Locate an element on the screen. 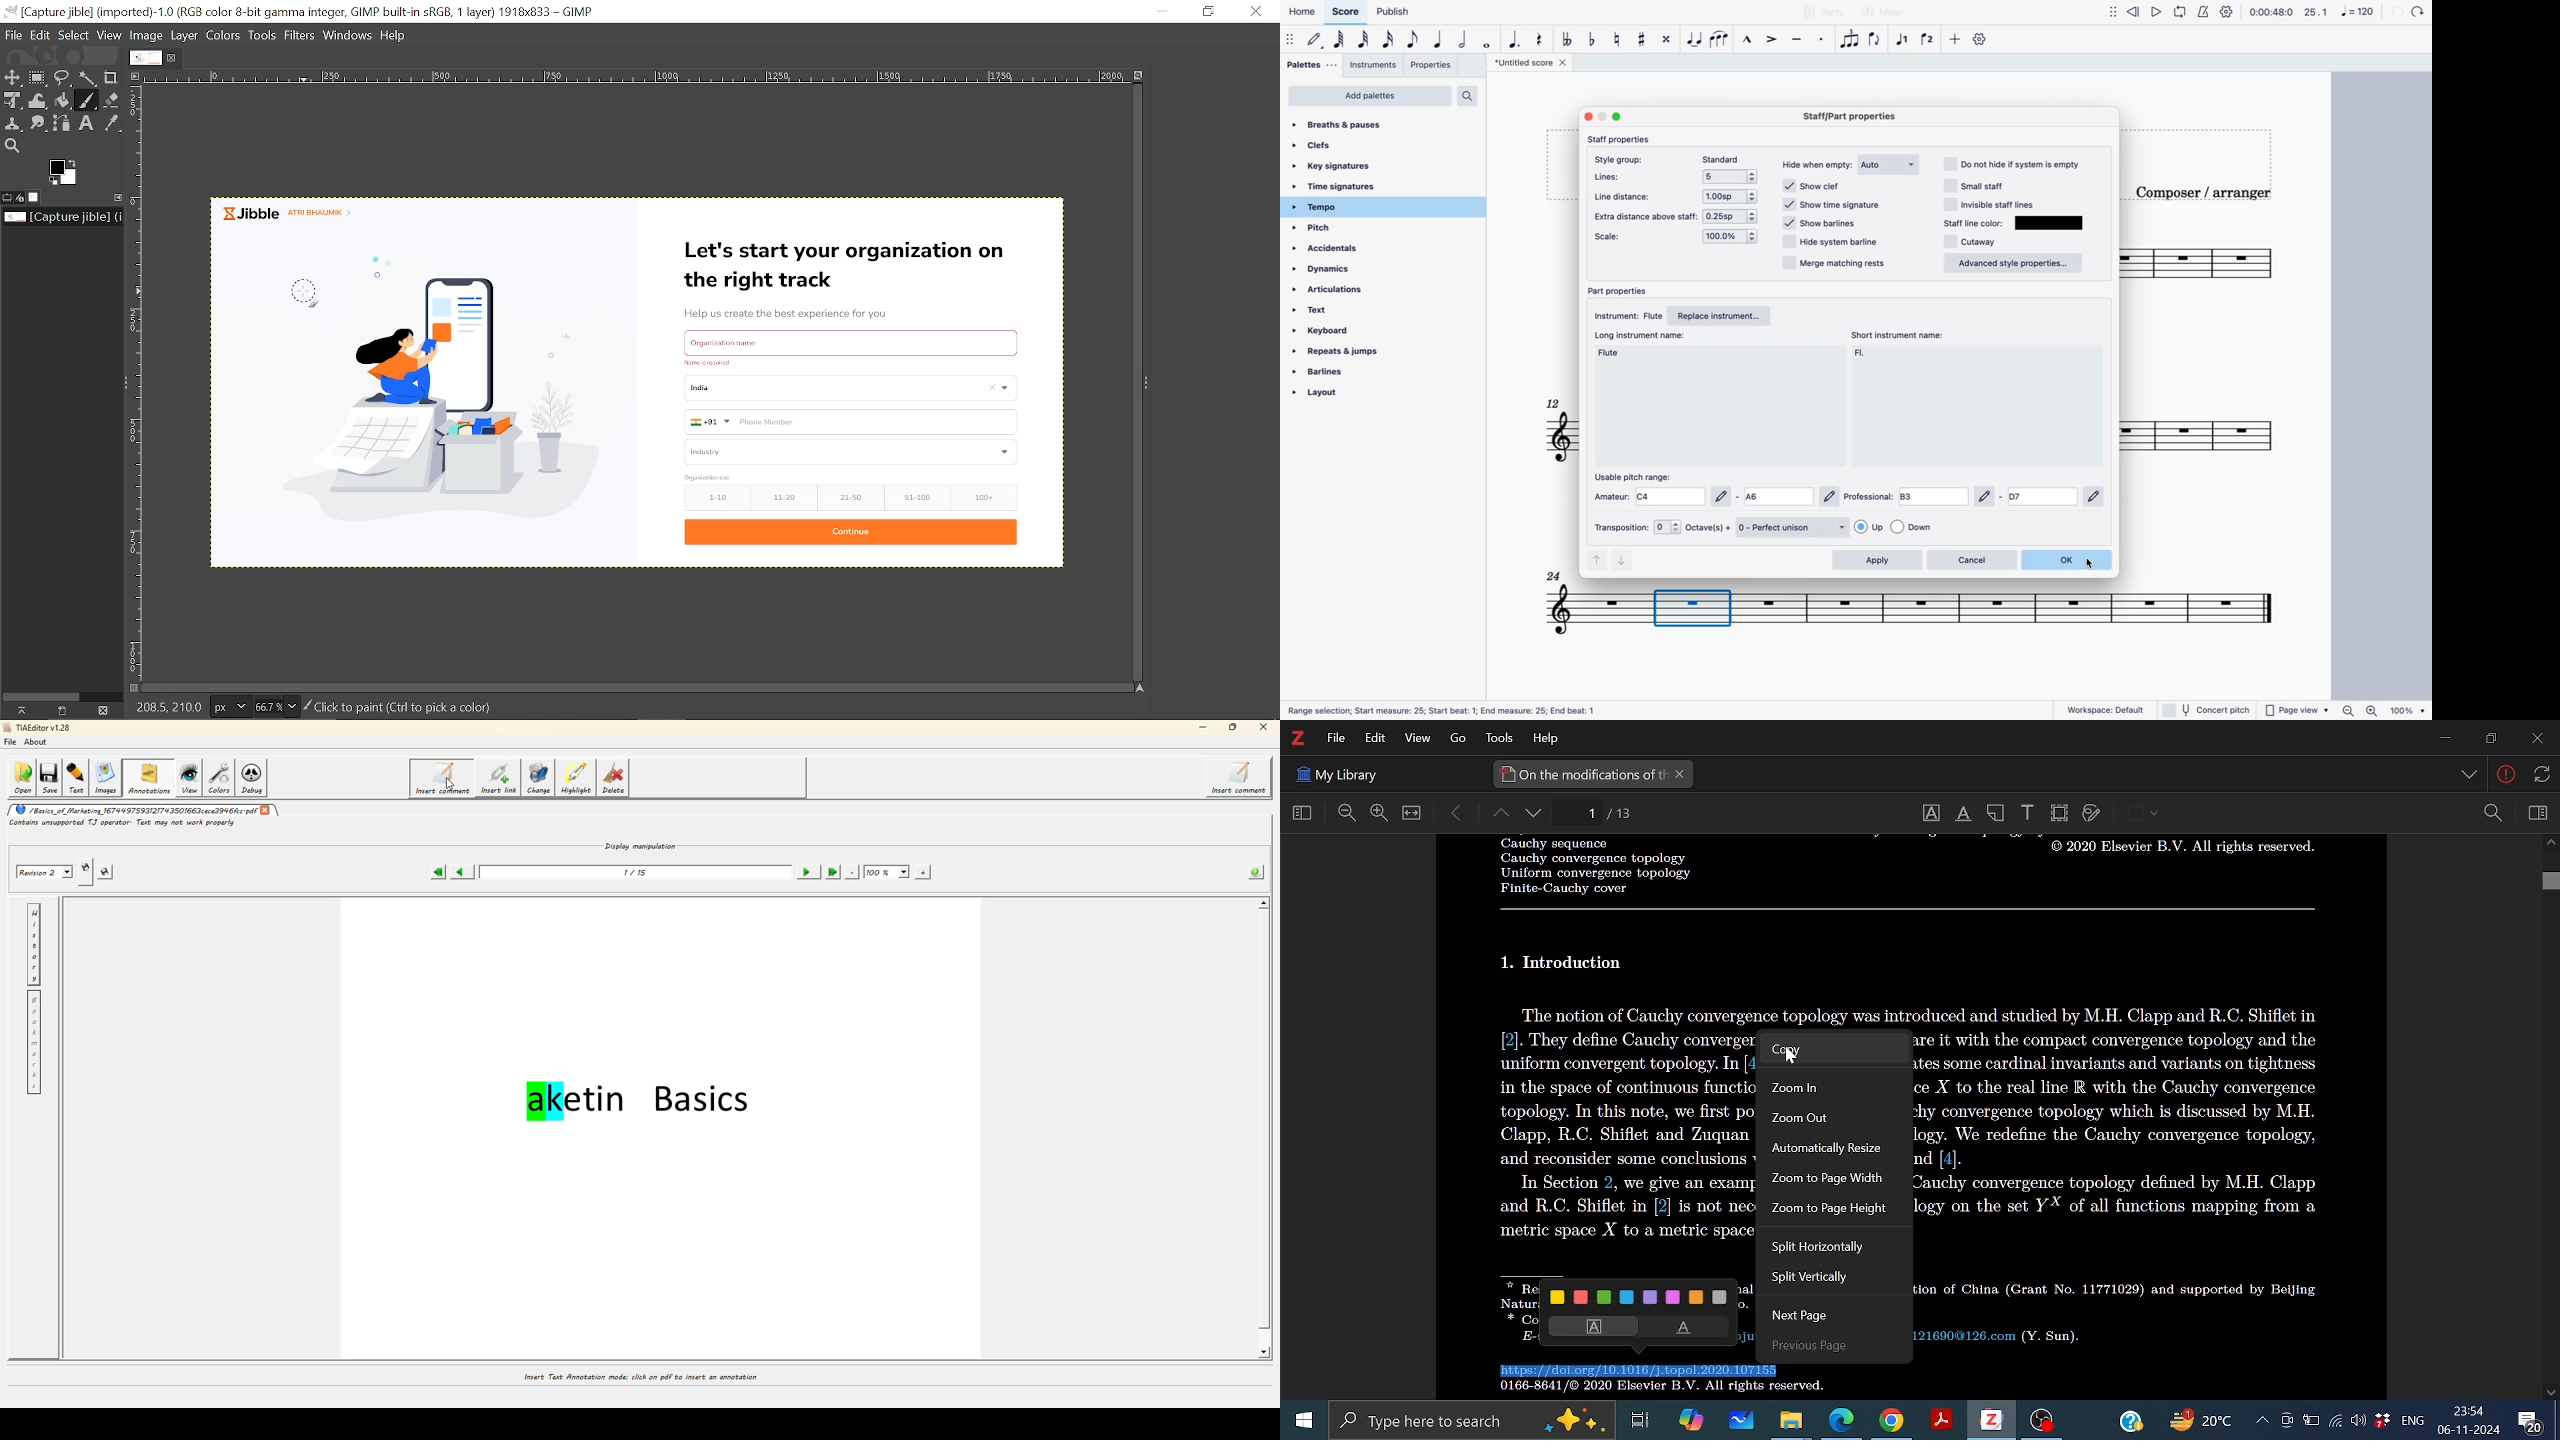 The height and width of the screenshot is (1456, 2576). Close current tab is located at coordinates (1681, 775).